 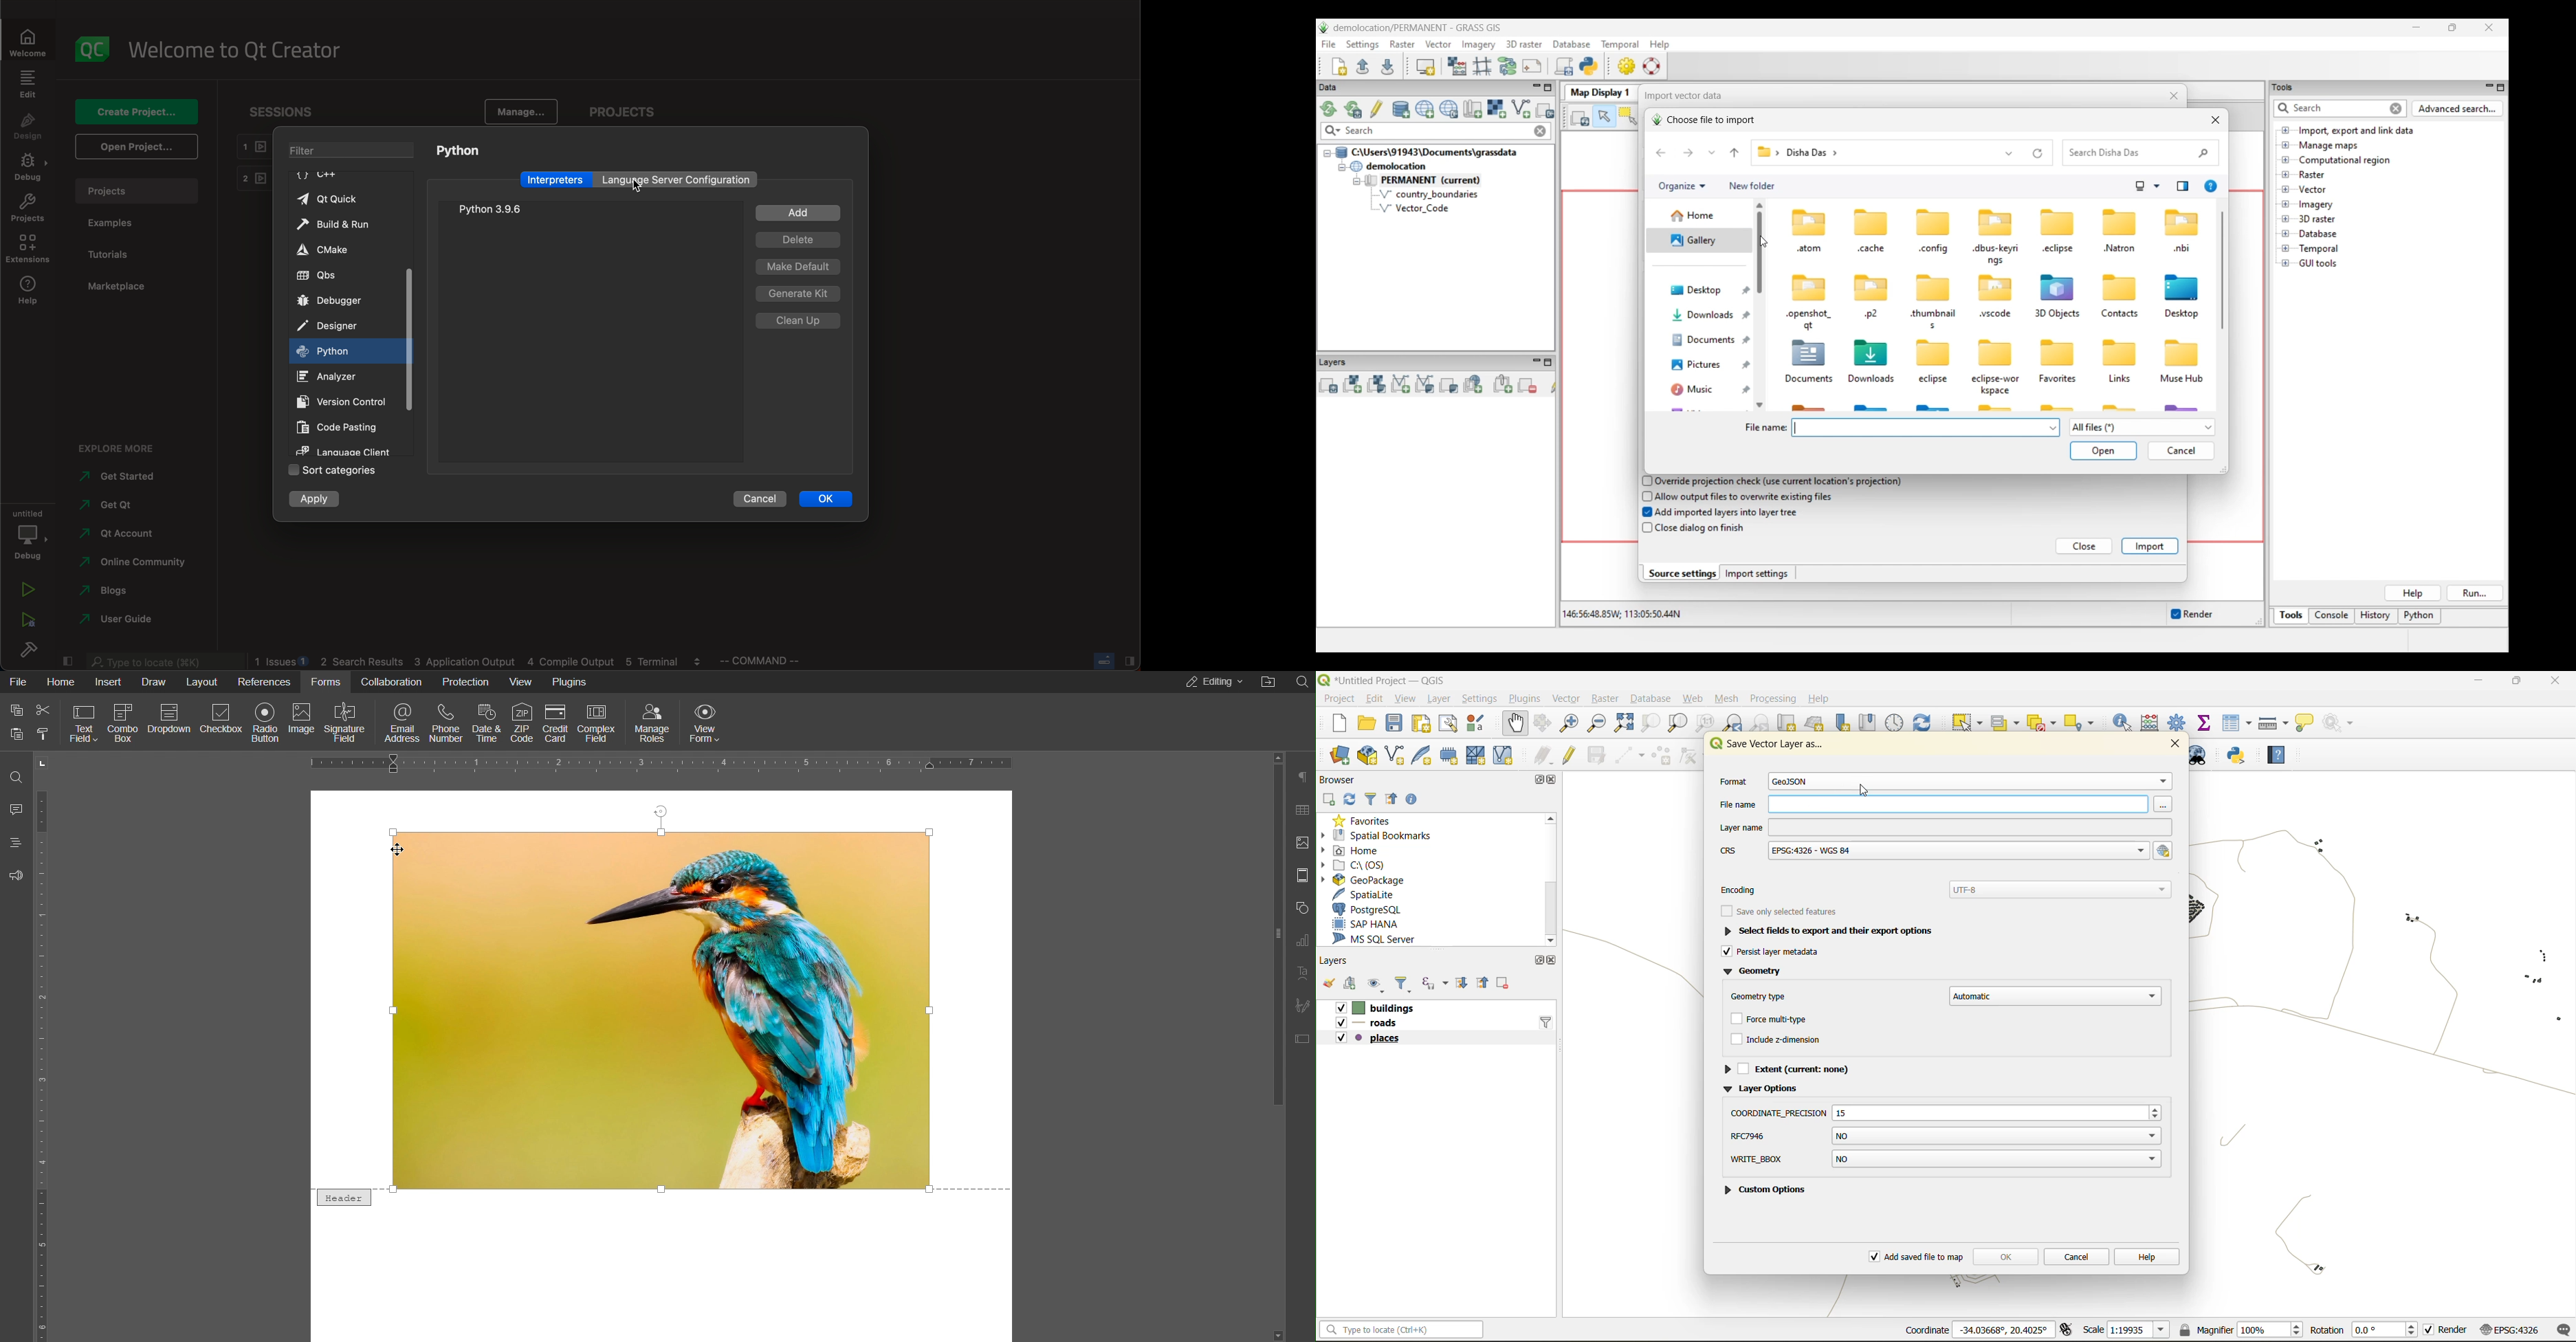 I want to click on Dropdown , so click(x=170, y=722).